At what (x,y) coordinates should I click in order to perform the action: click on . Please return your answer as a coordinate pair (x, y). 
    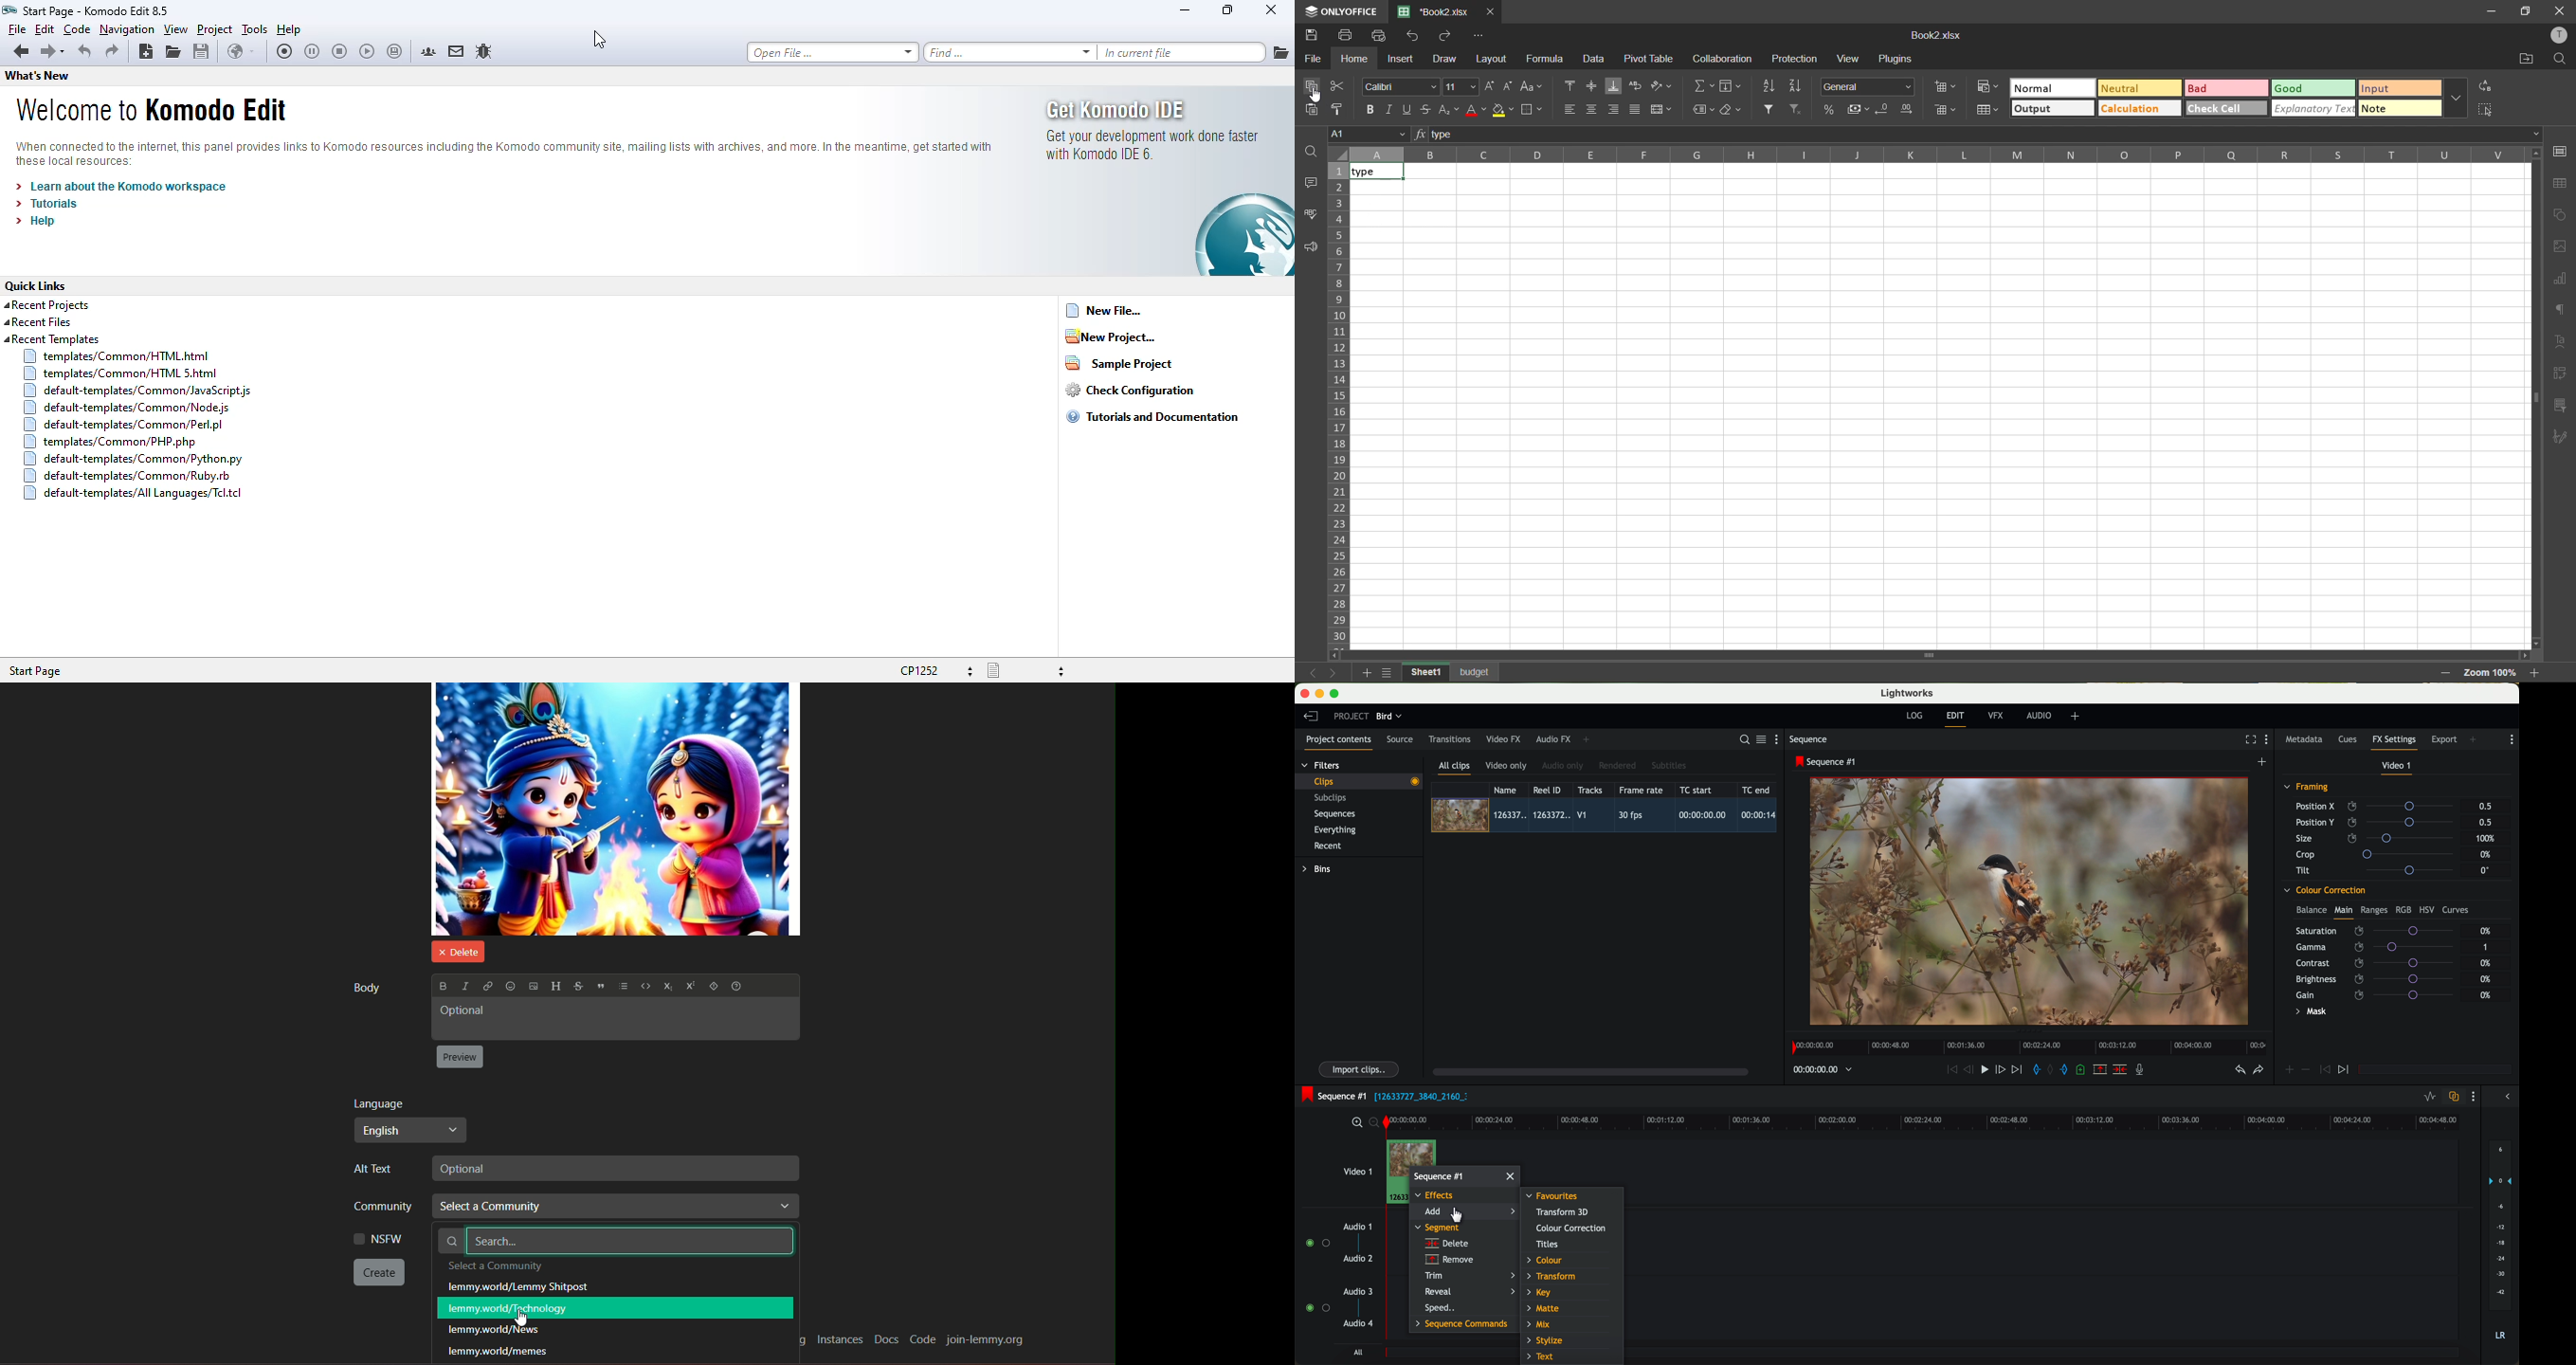
    Looking at the image, I should click on (739, 987).